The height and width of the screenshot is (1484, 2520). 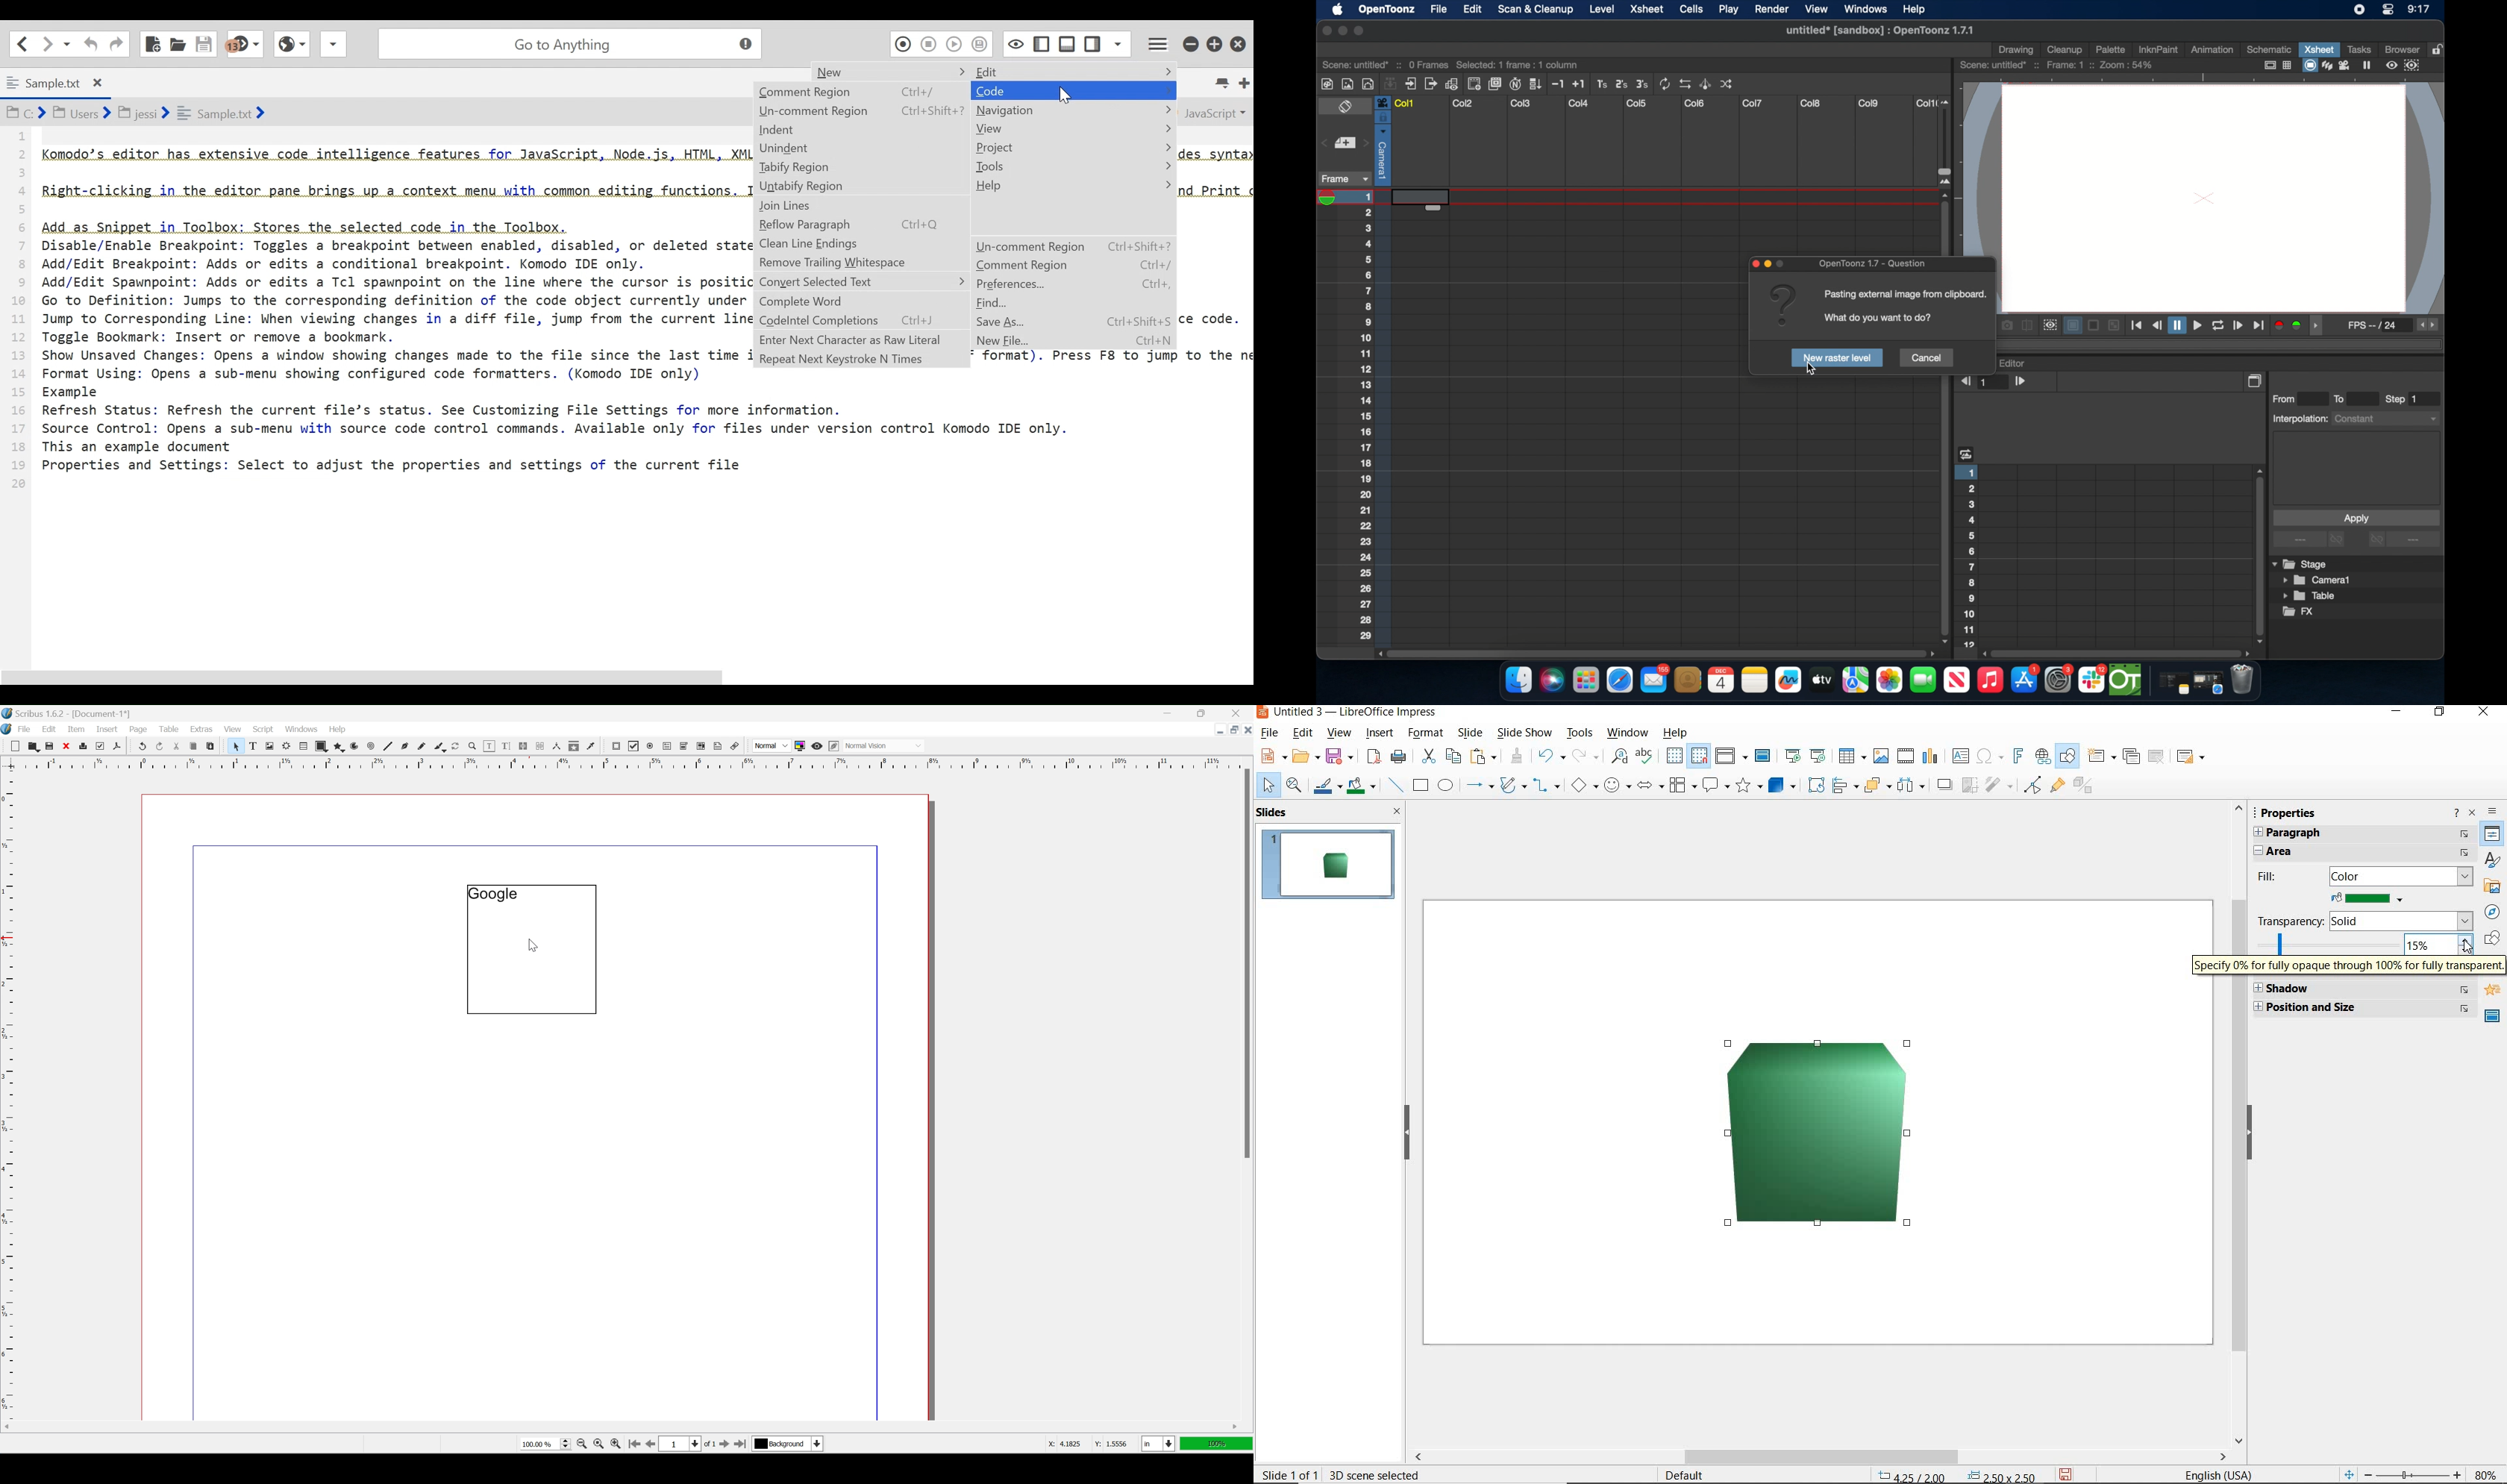 What do you see at coordinates (423, 747) in the screenshot?
I see `freehand line` at bounding box center [423, 747].